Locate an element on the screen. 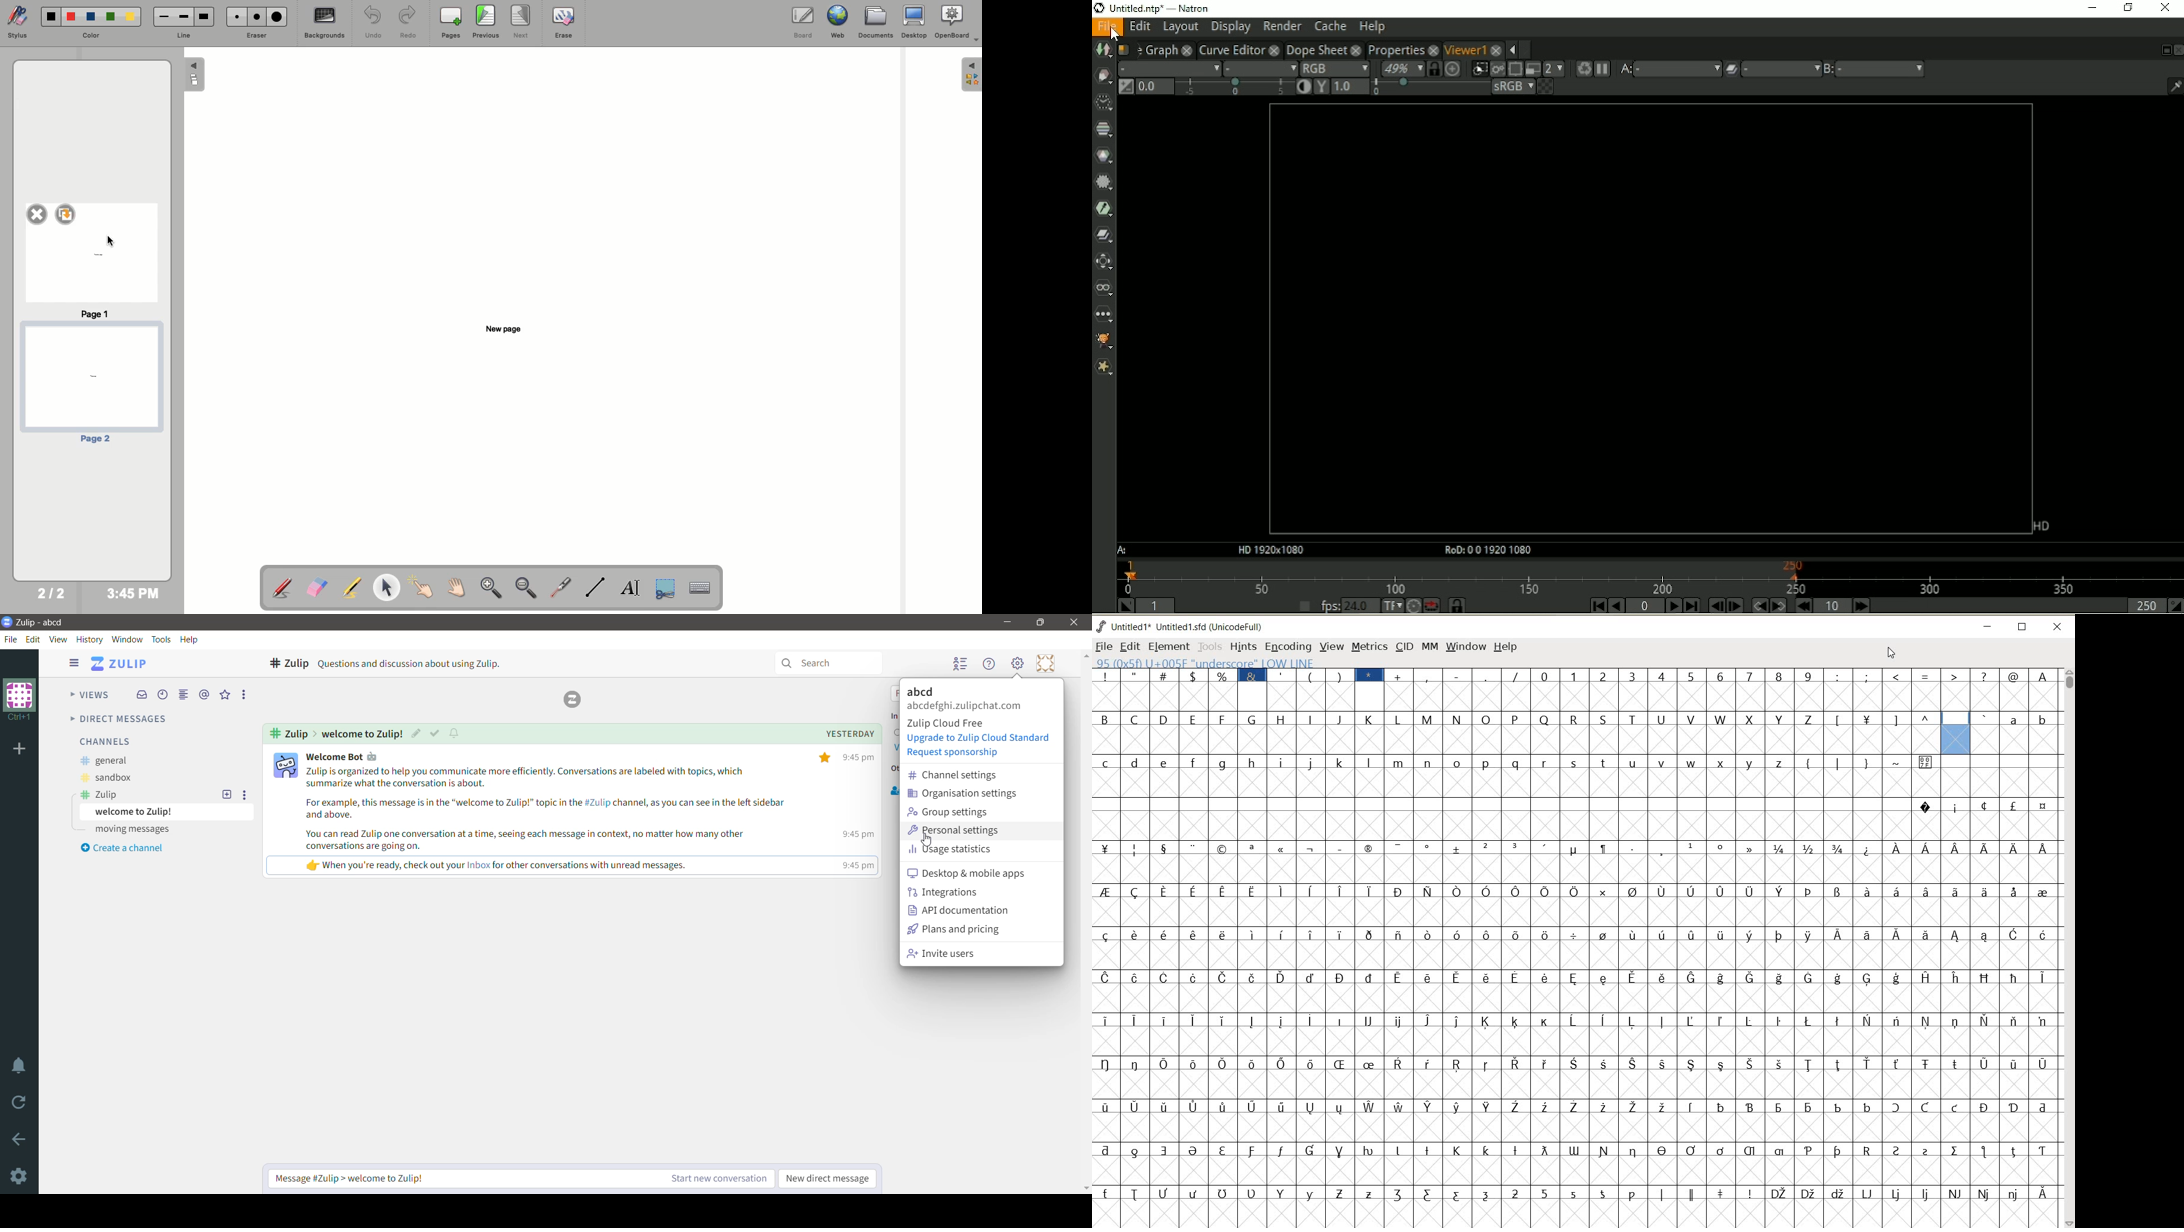 The width and height of the screenshot is (2184, 1232). Inbox is located at coordinates (141, 695).